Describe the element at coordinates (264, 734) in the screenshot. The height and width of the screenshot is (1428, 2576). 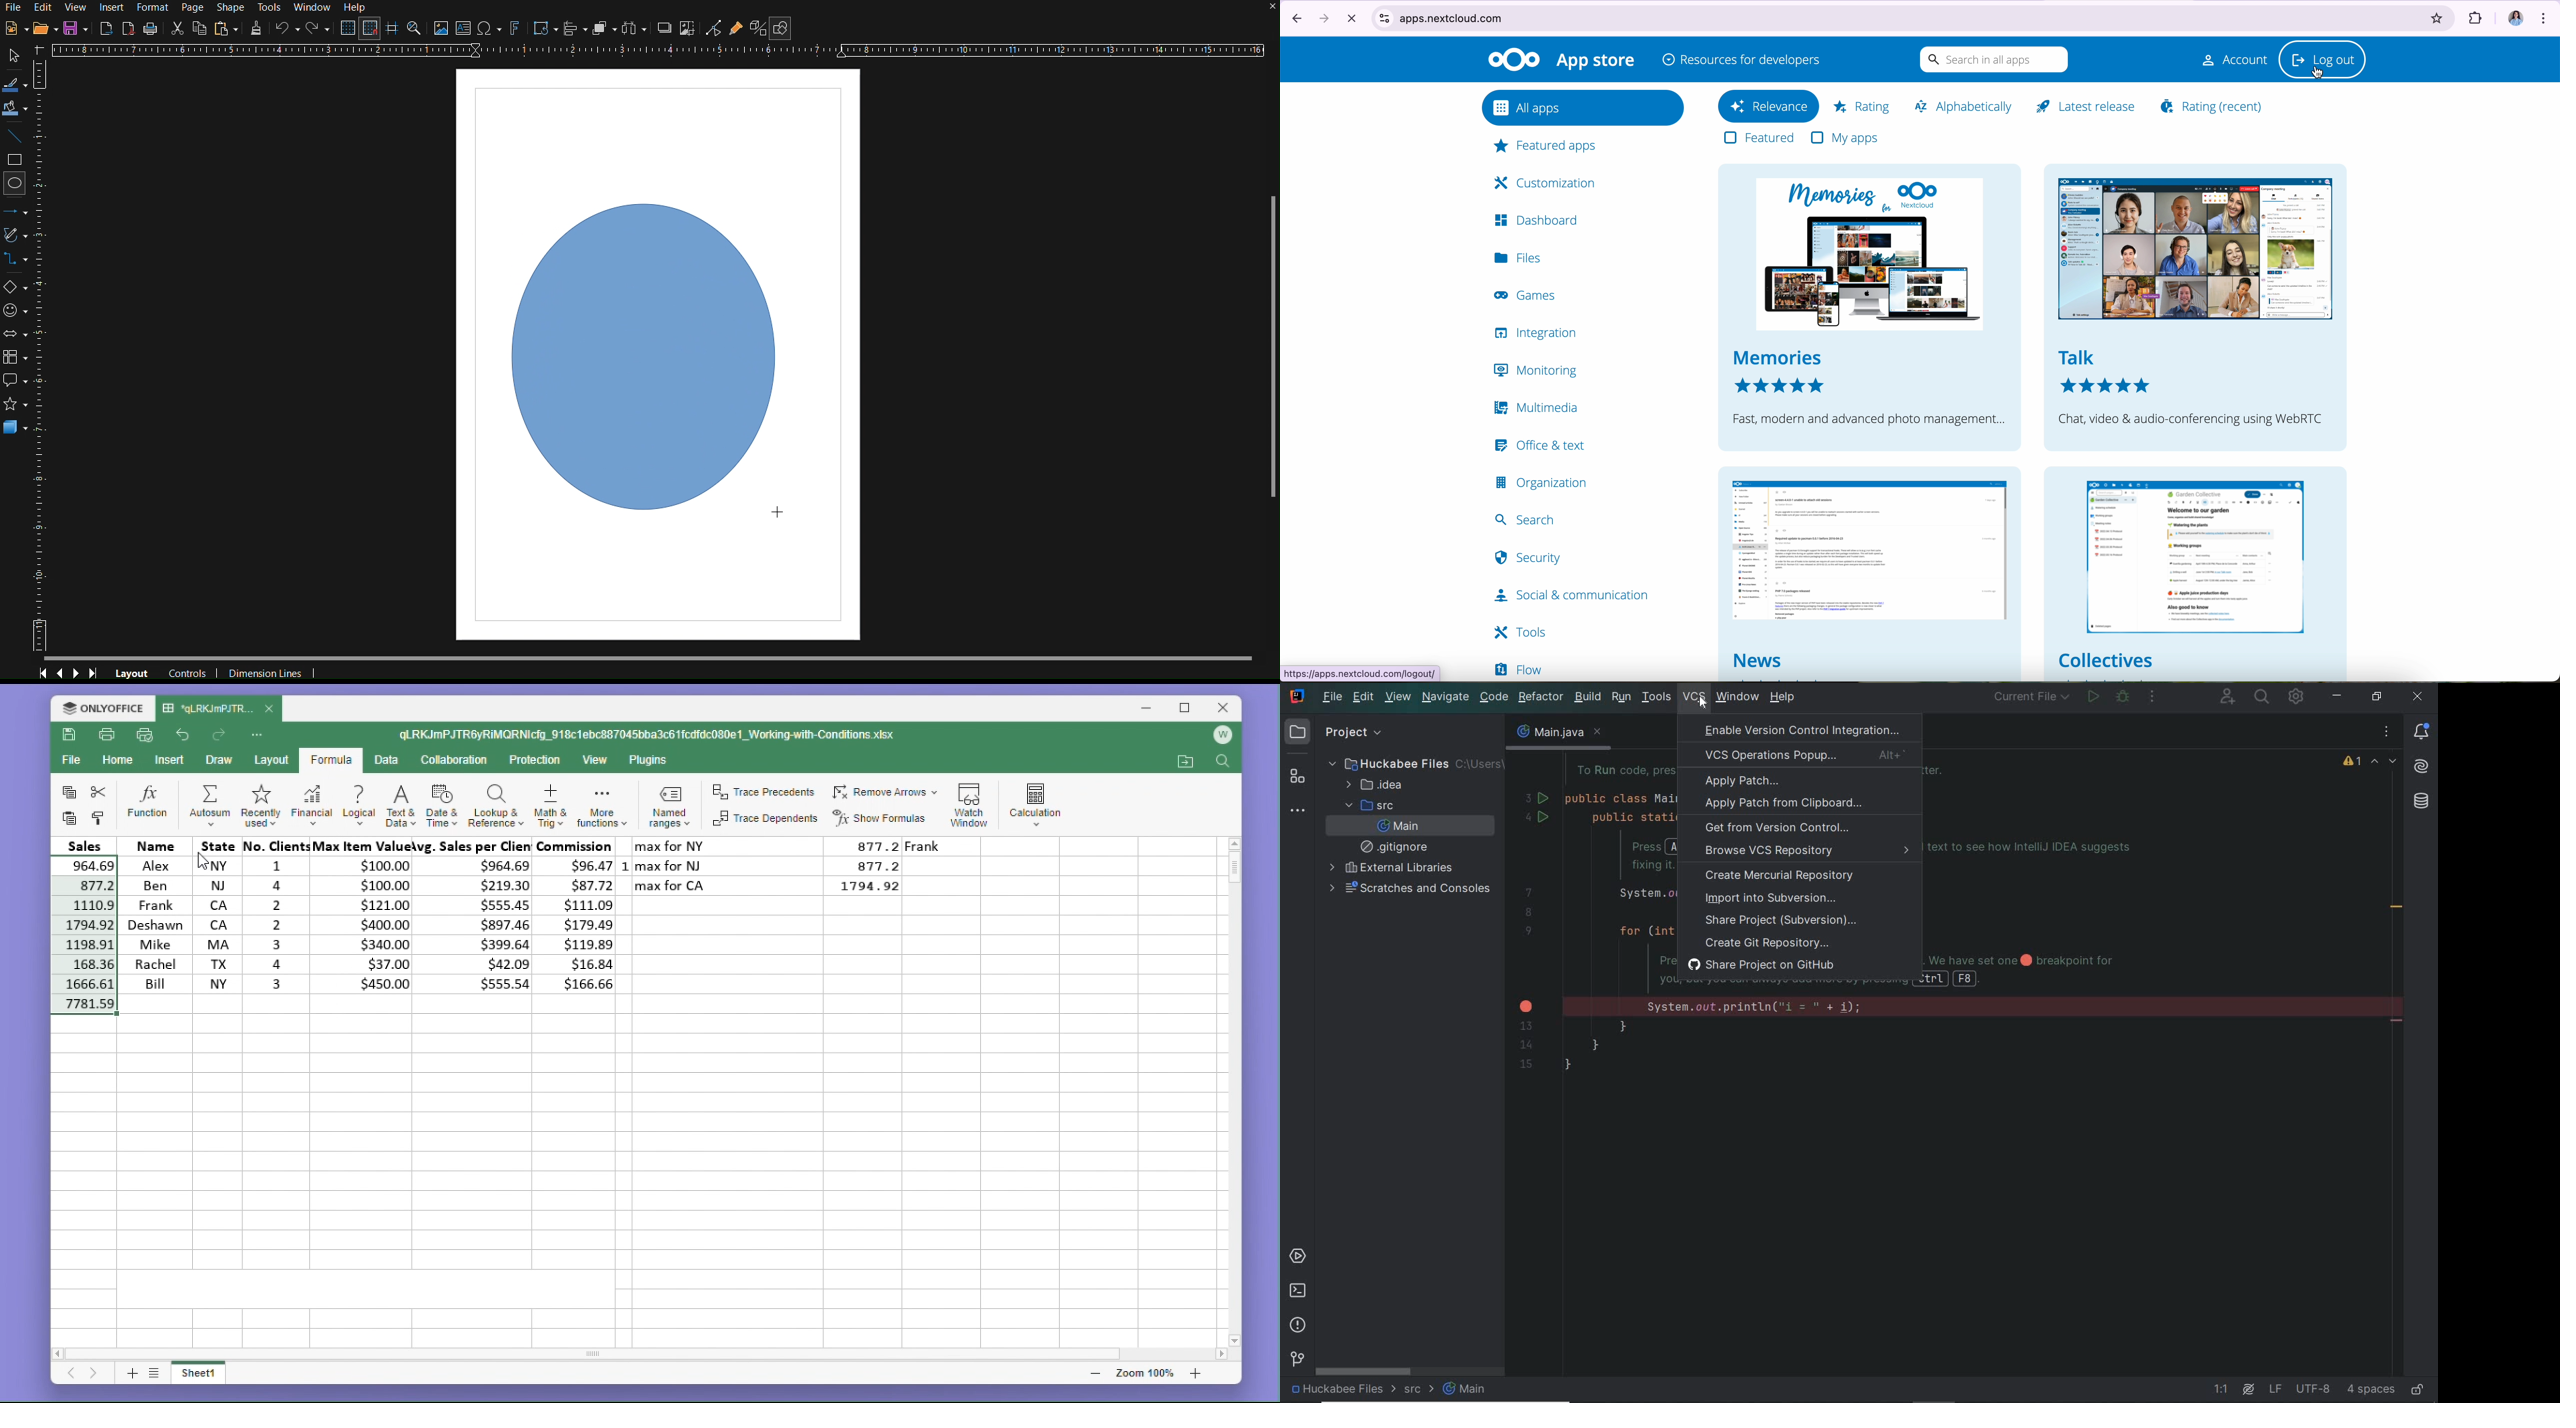
I see `customize quick access toolbar` at that location.